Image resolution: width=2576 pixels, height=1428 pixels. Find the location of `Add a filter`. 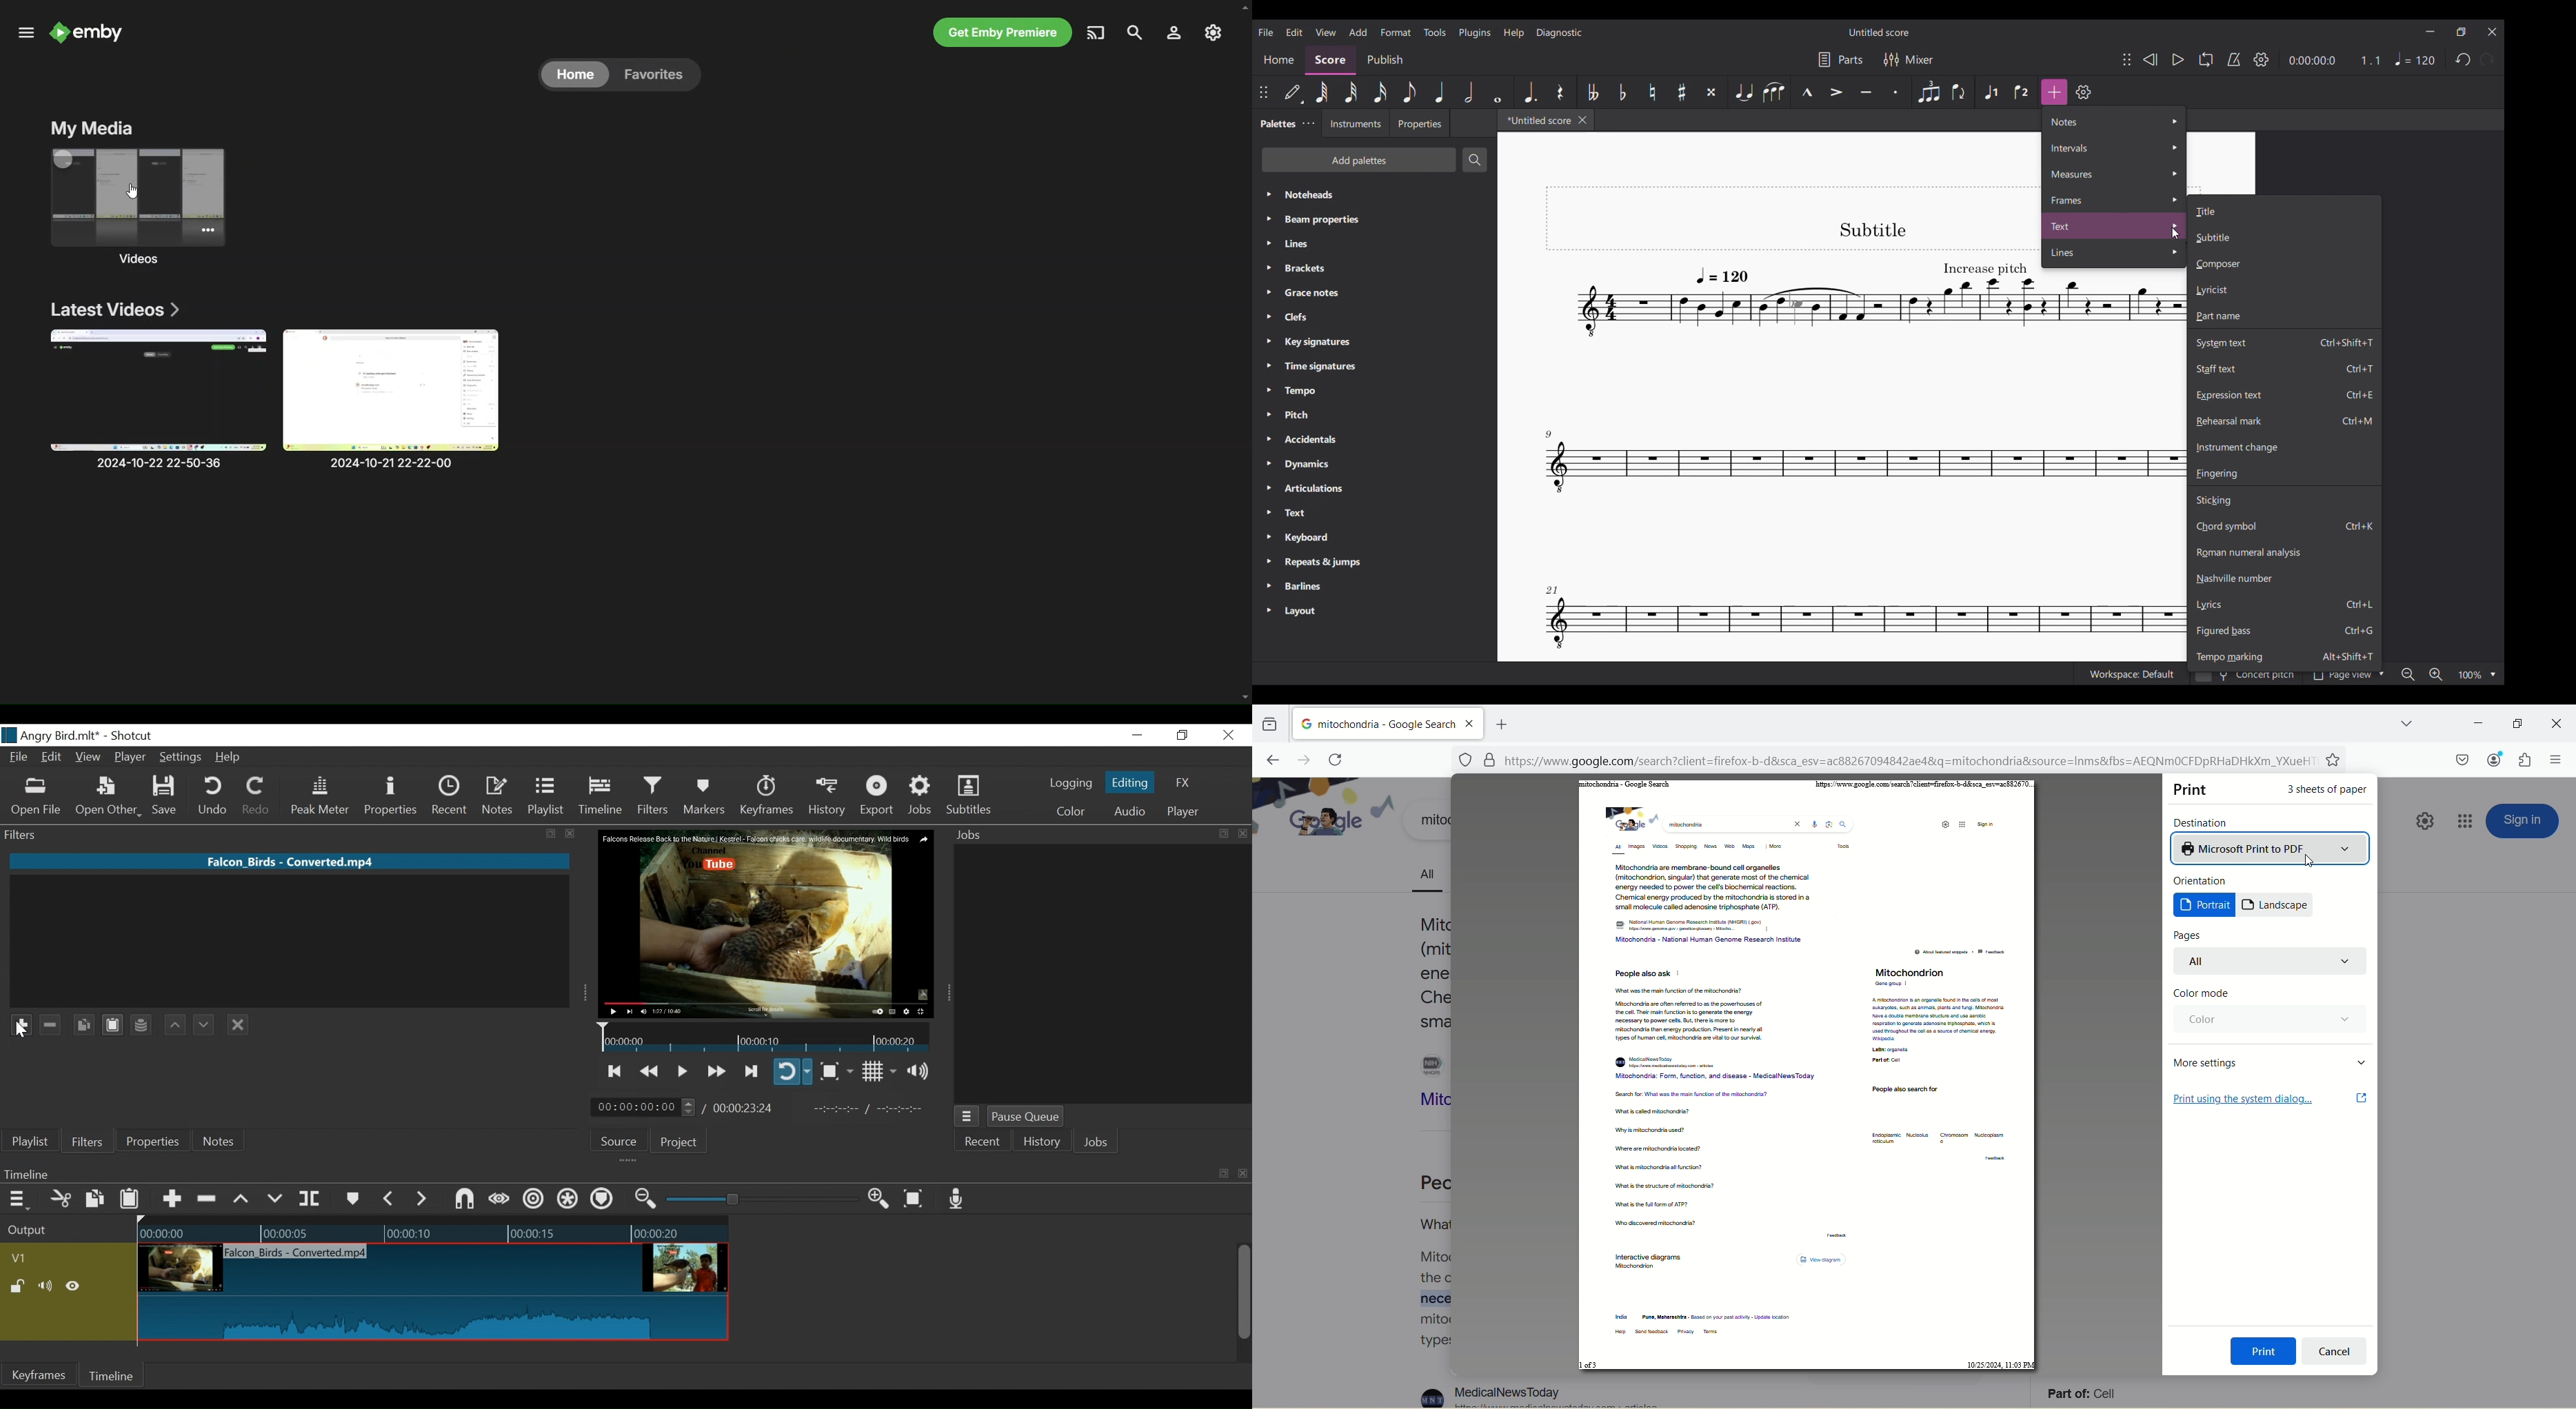

Add a filter is located at coordinates (20, 1022).